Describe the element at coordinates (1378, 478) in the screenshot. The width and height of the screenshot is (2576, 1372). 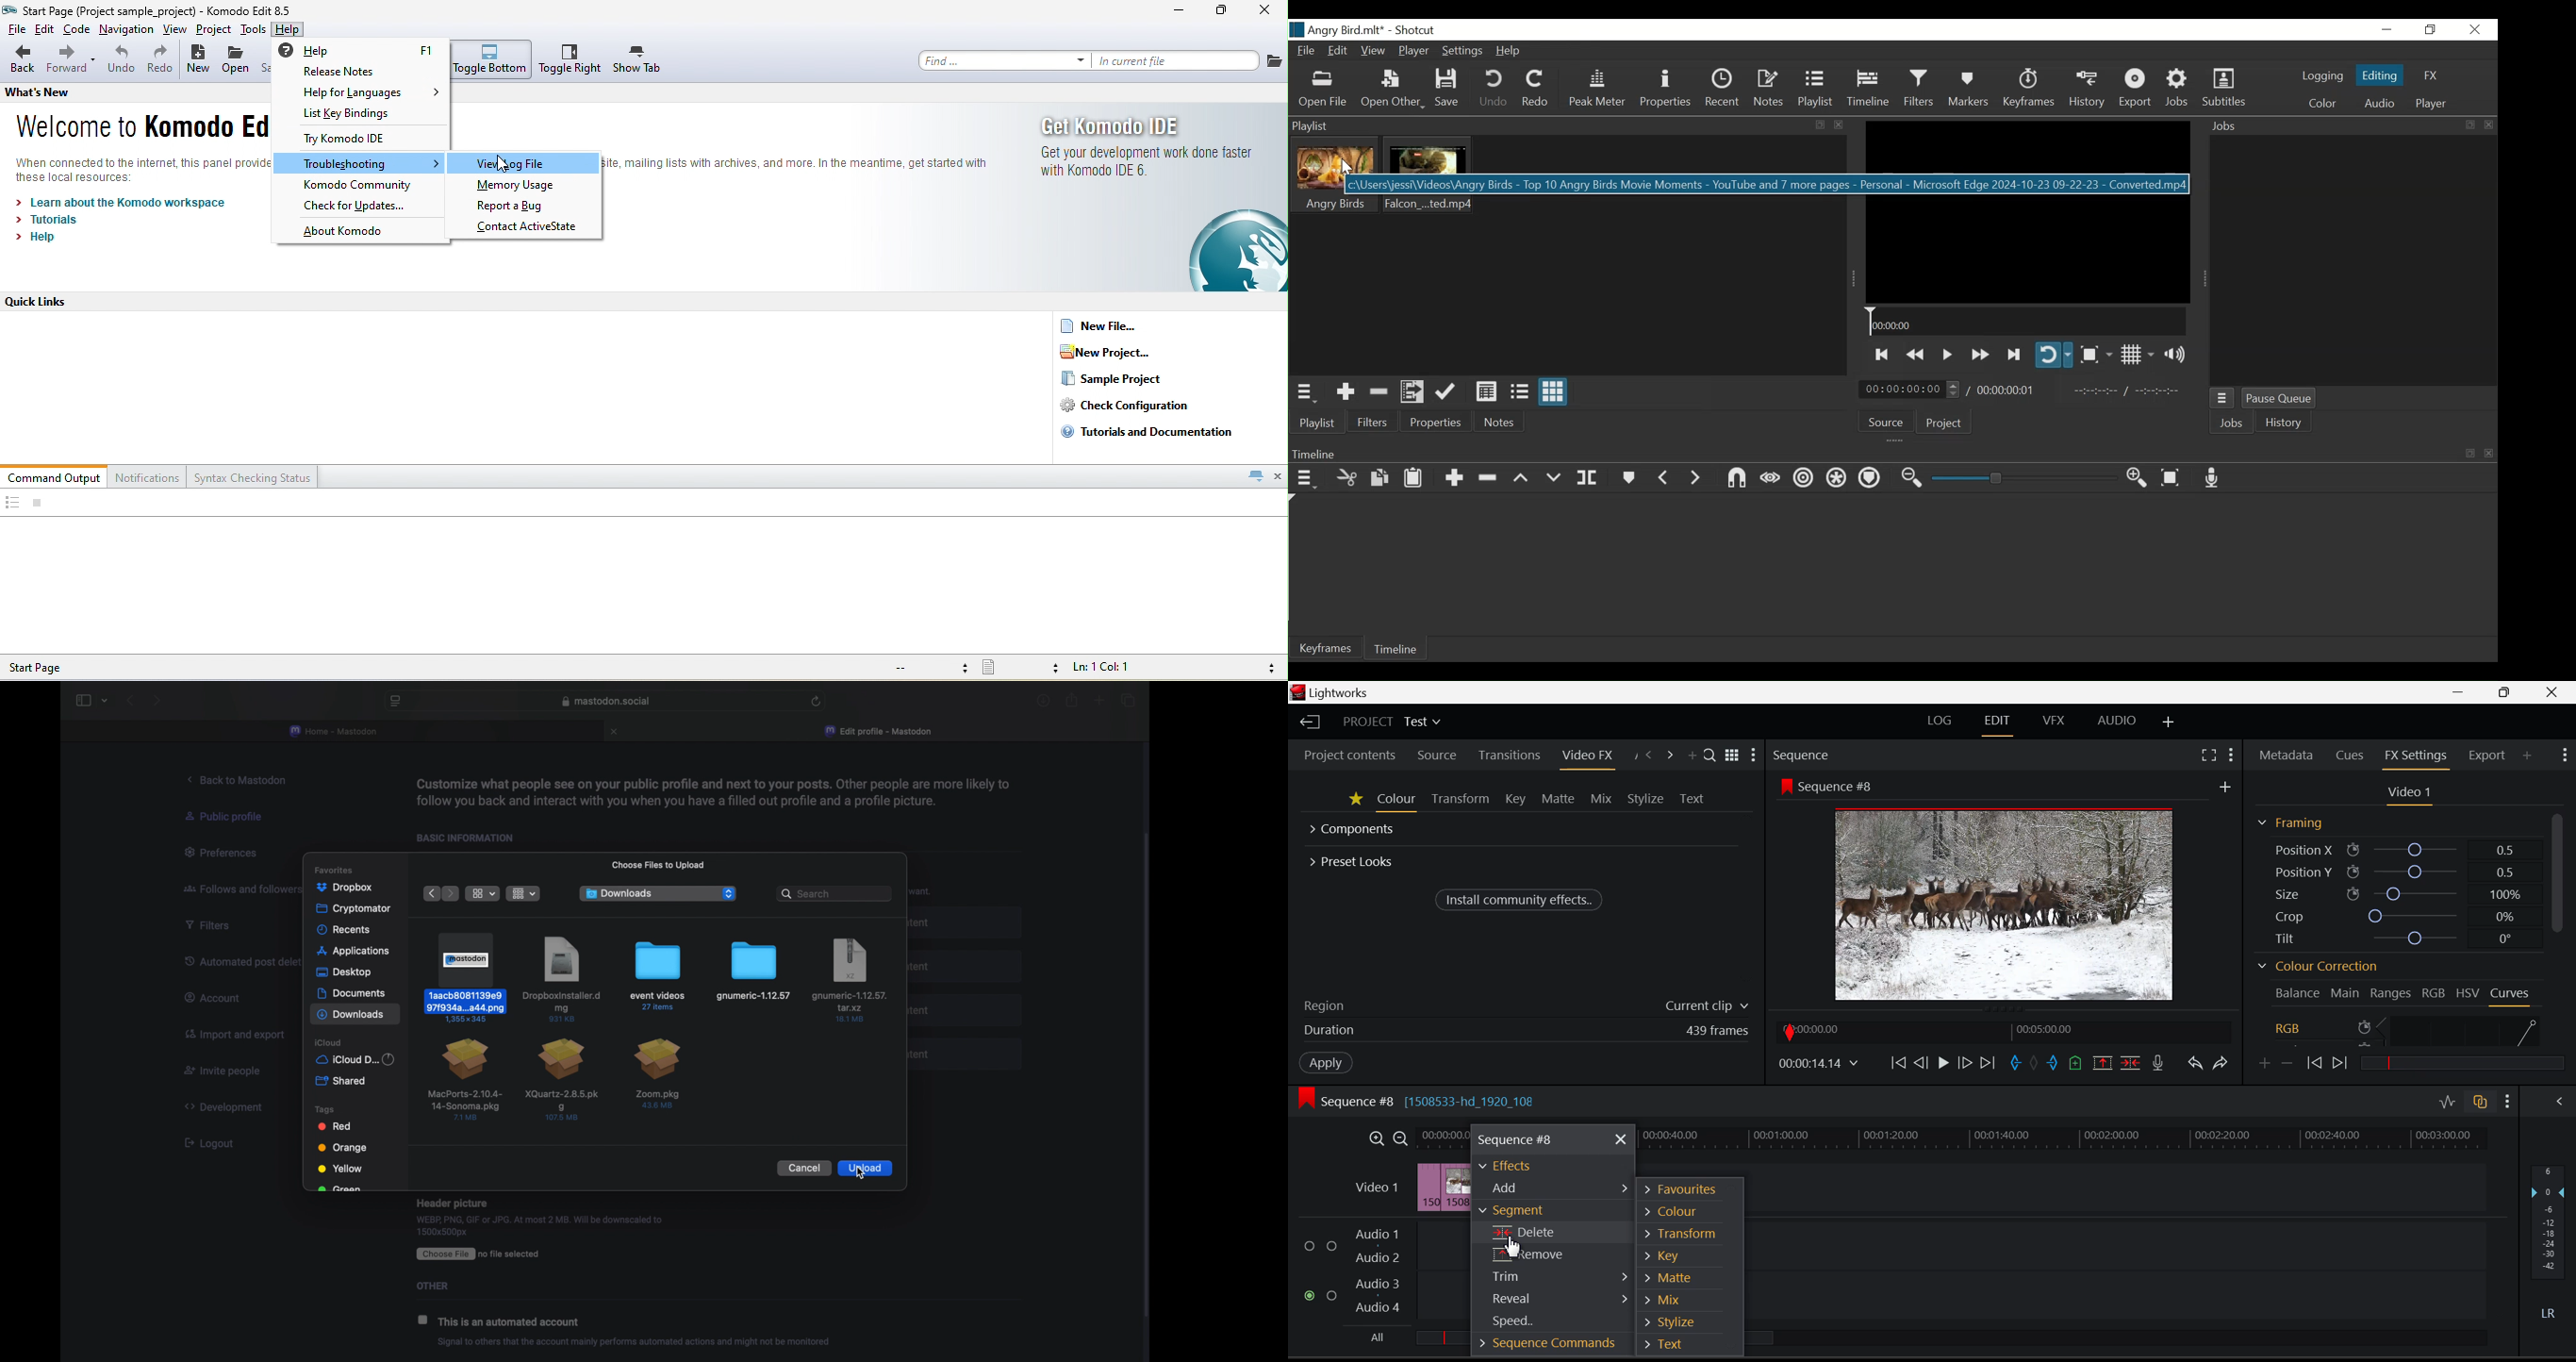
I see `Copy` at that location.